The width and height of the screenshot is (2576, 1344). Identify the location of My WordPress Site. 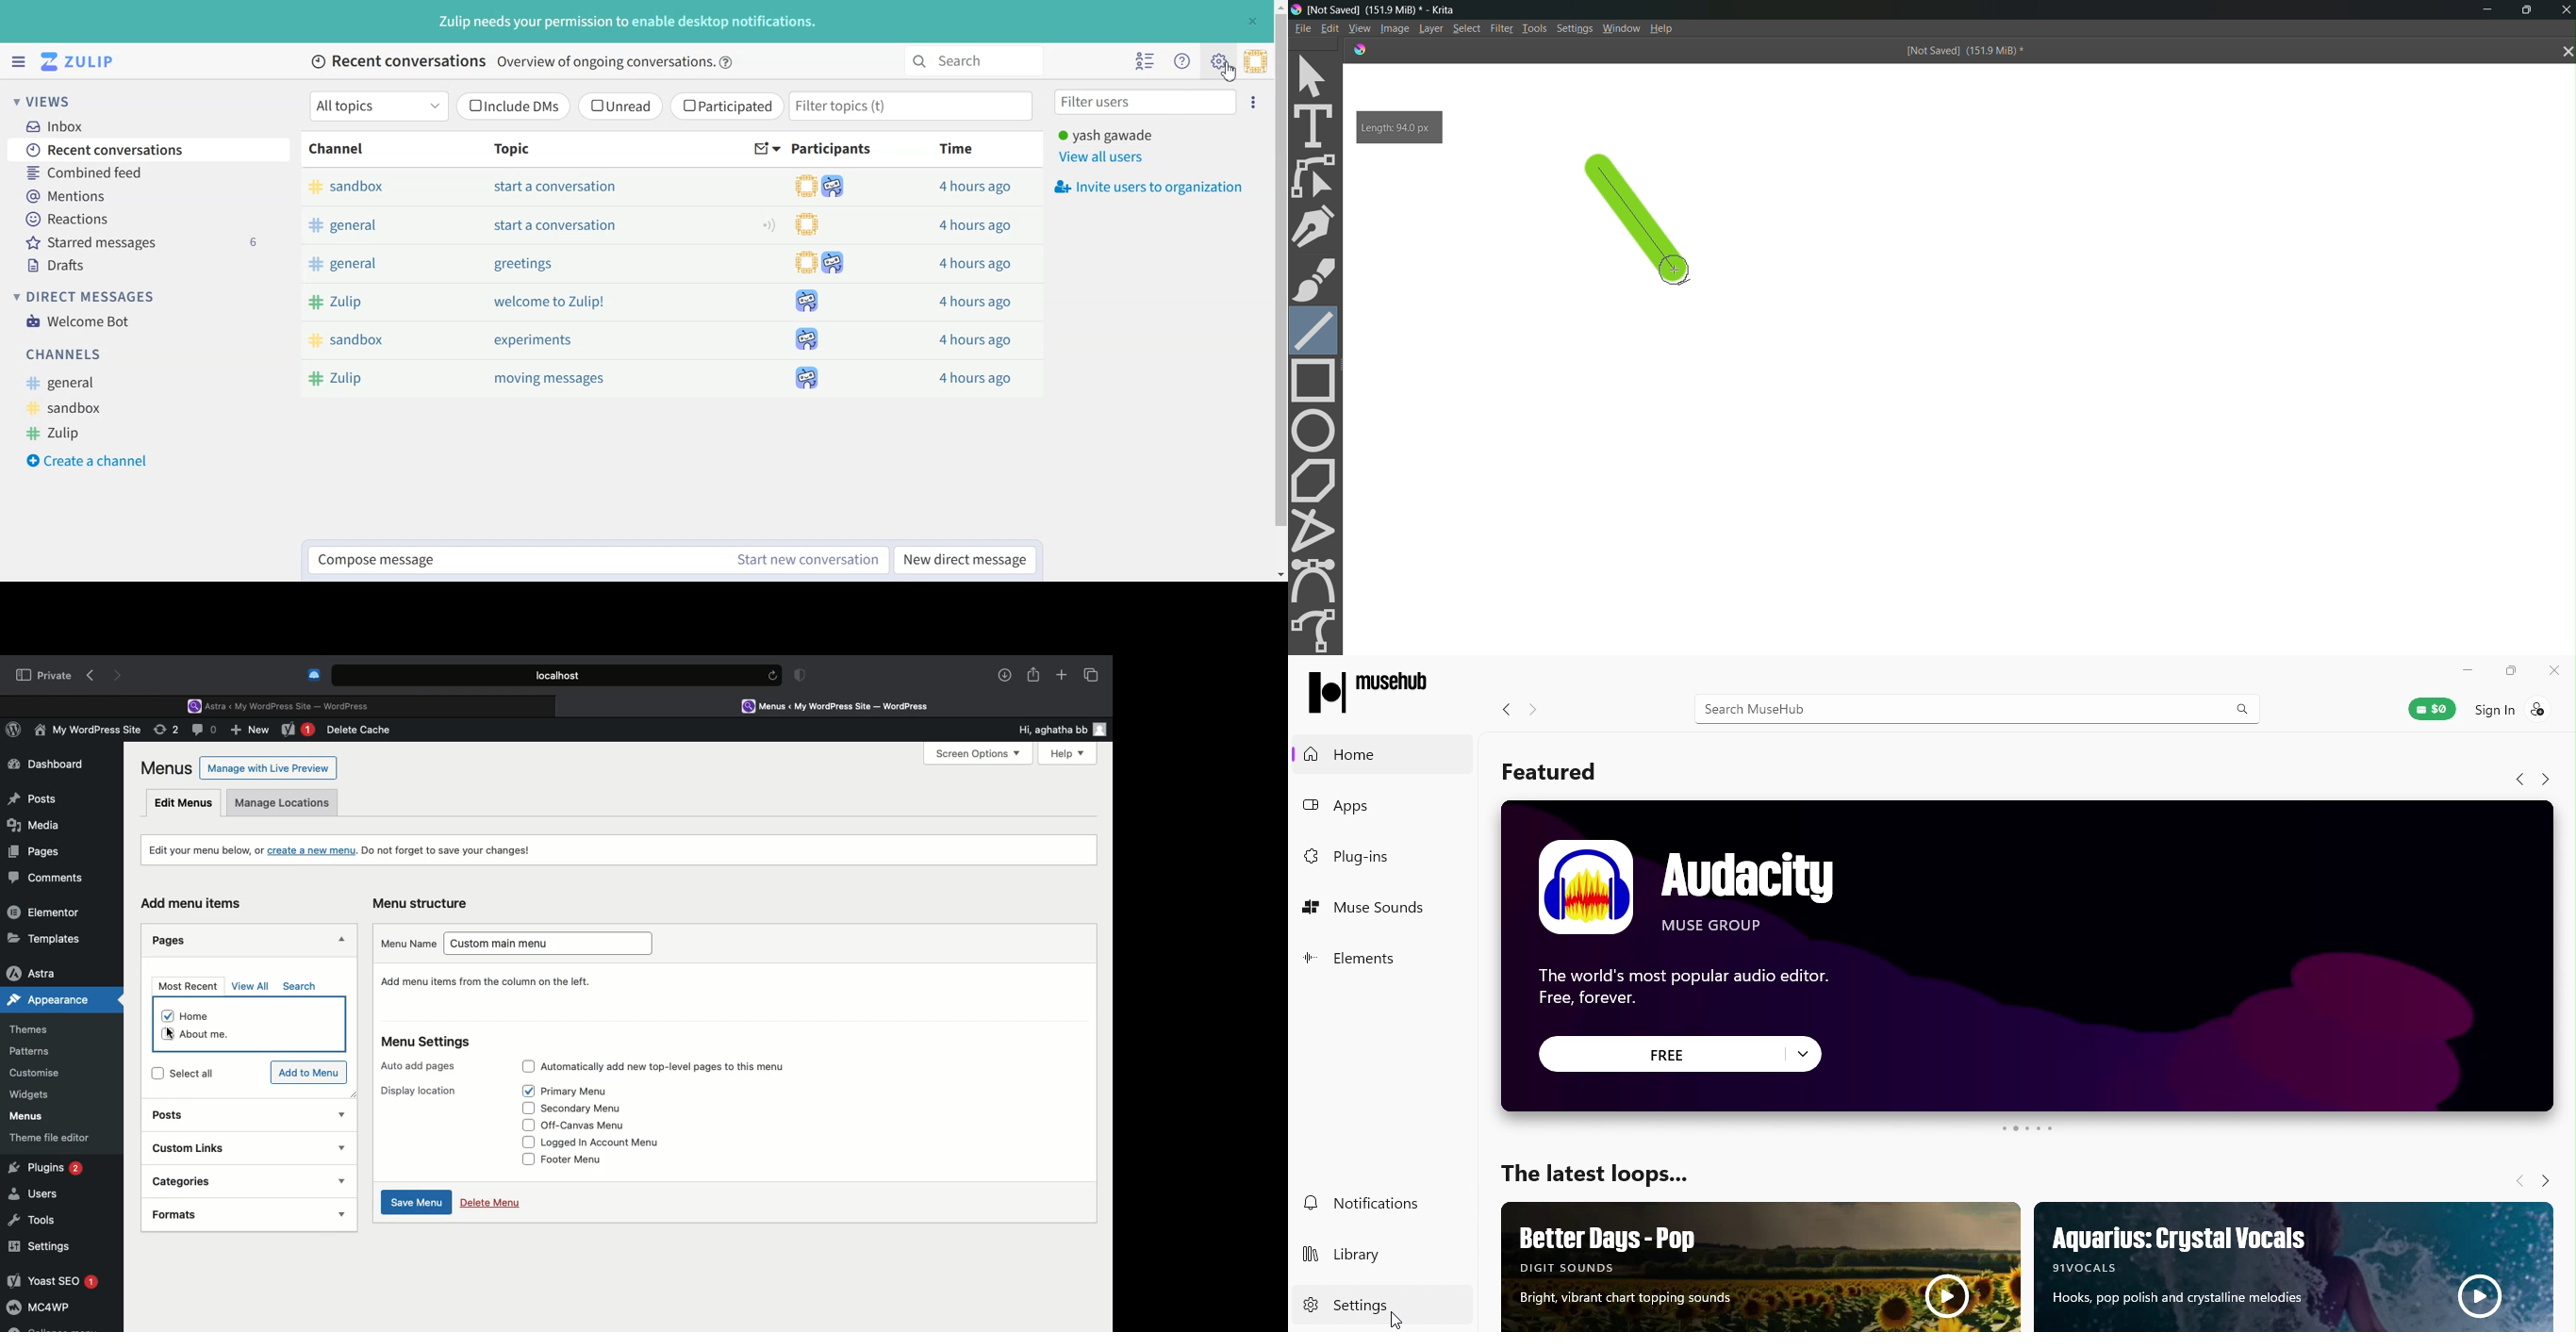
(85, 732).